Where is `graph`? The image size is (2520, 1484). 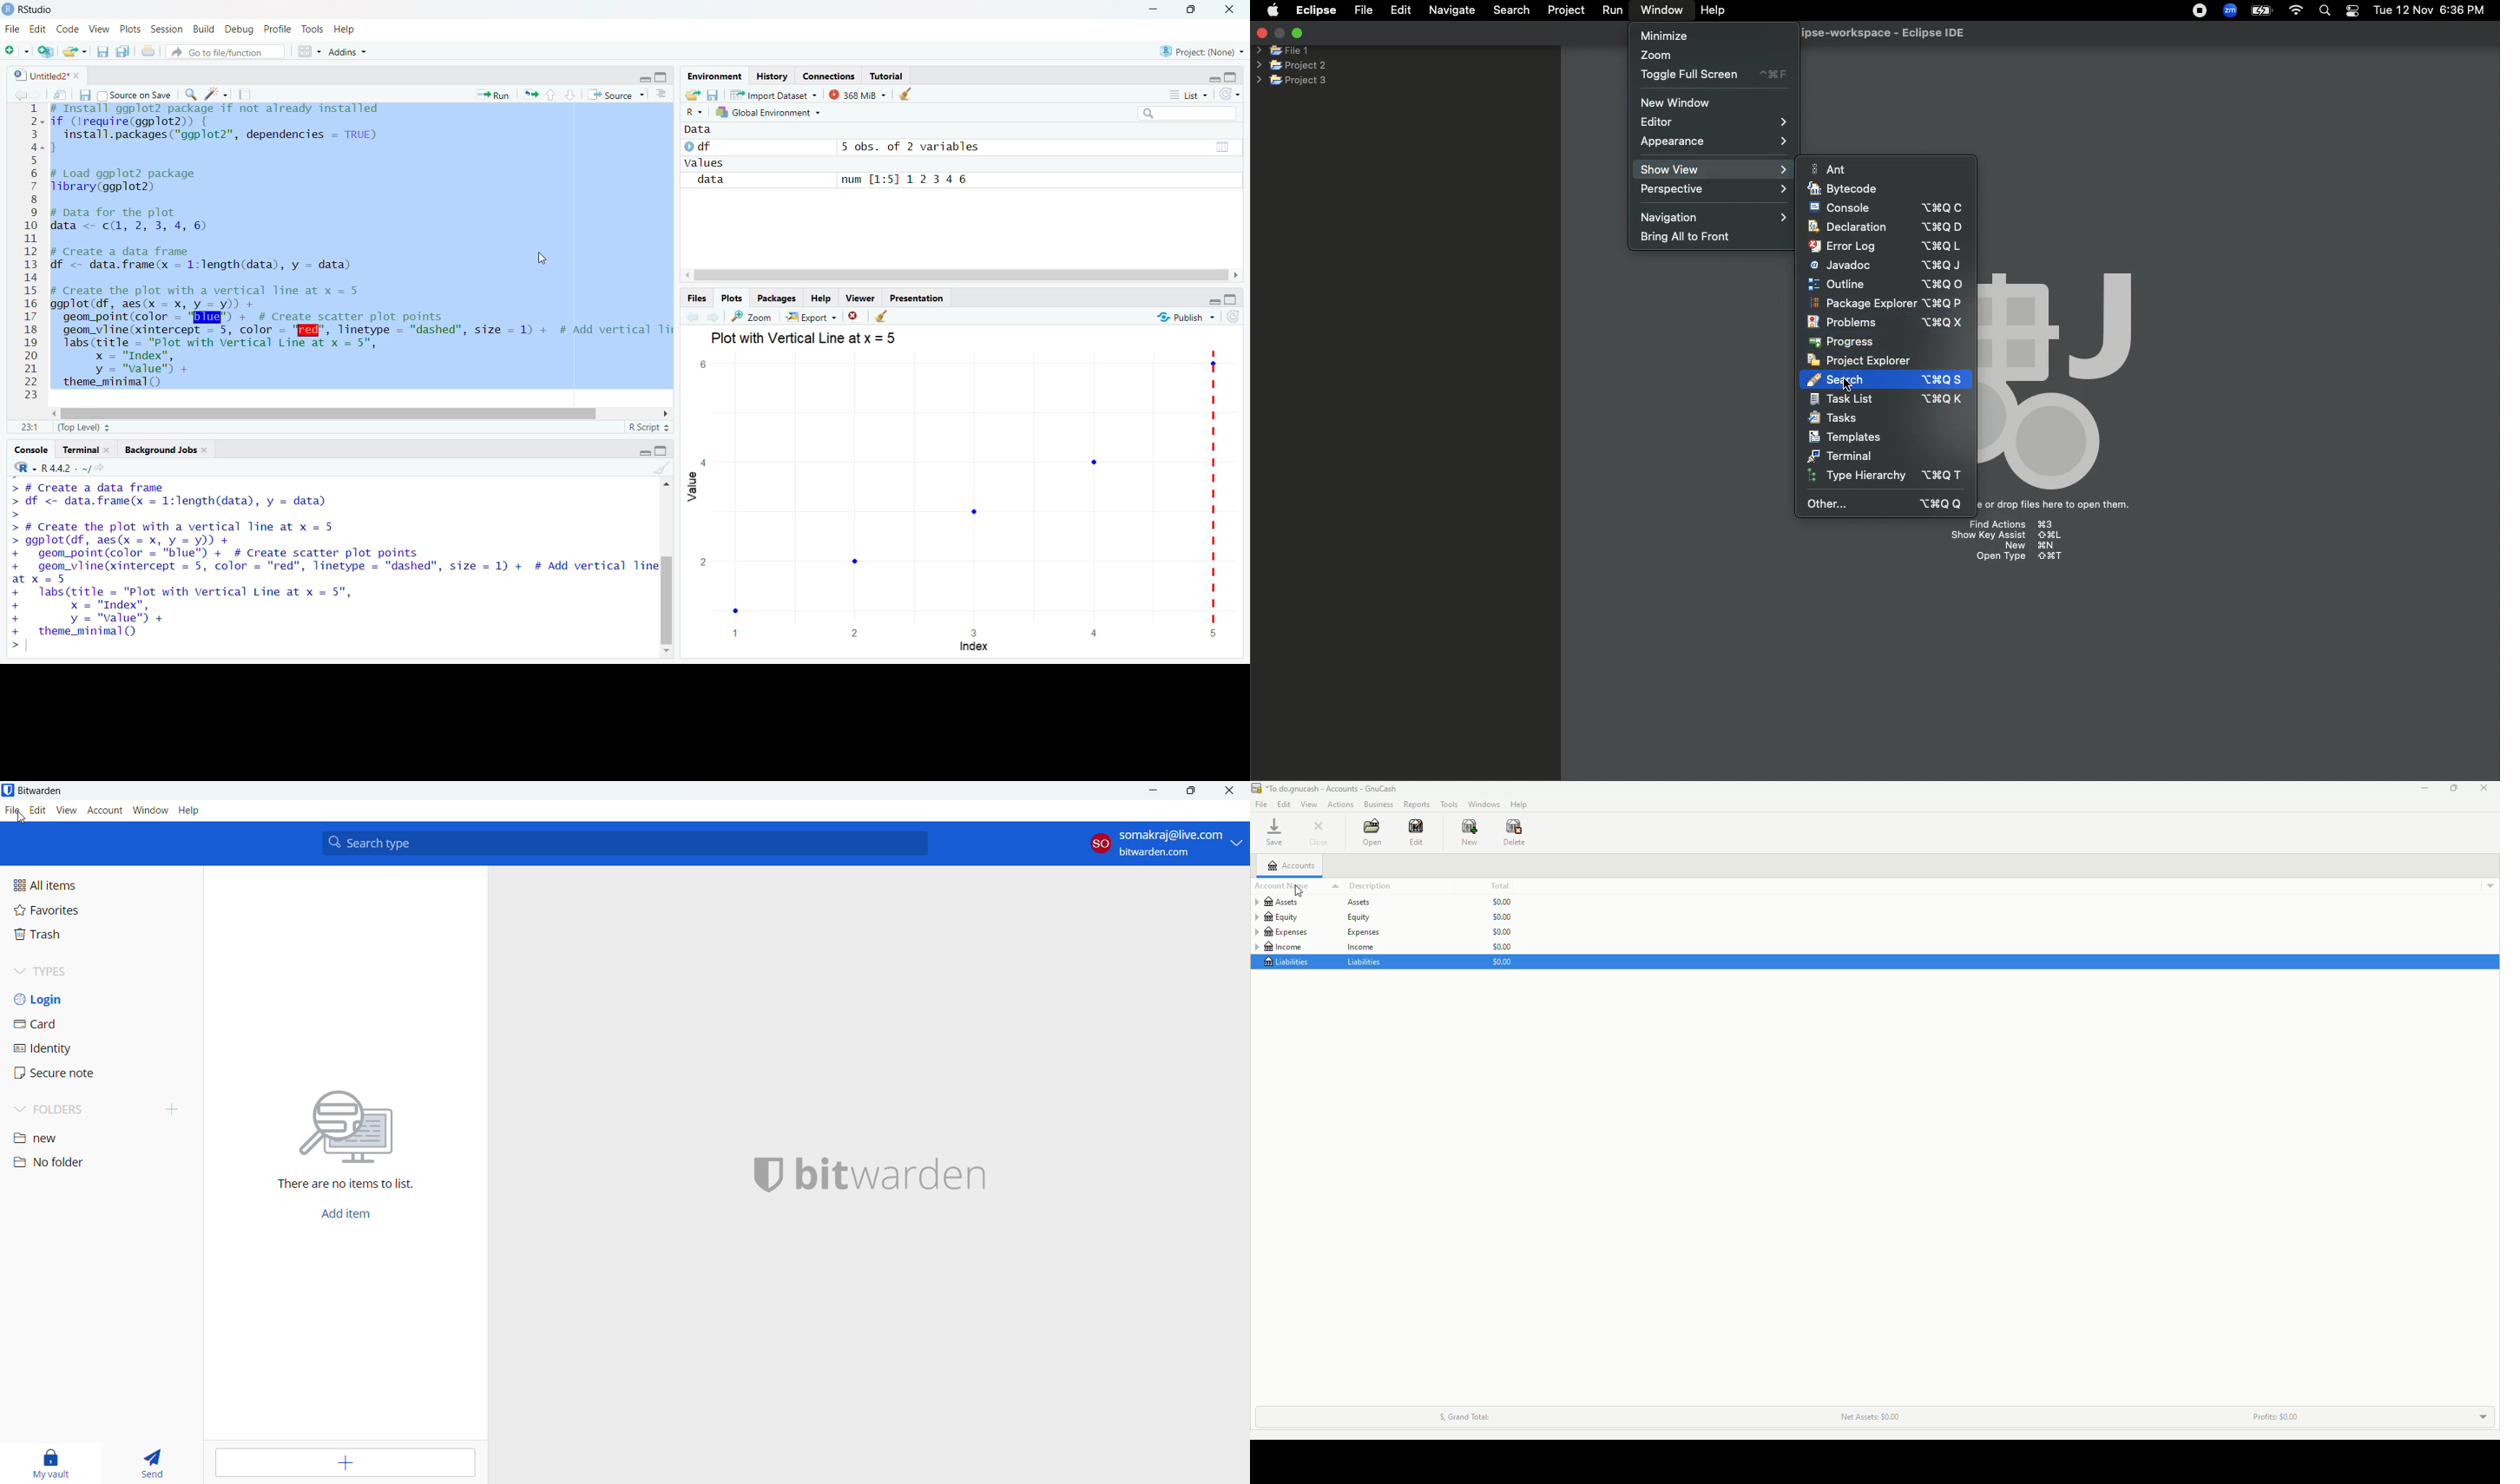 graph is located at coordinates (954, 493).